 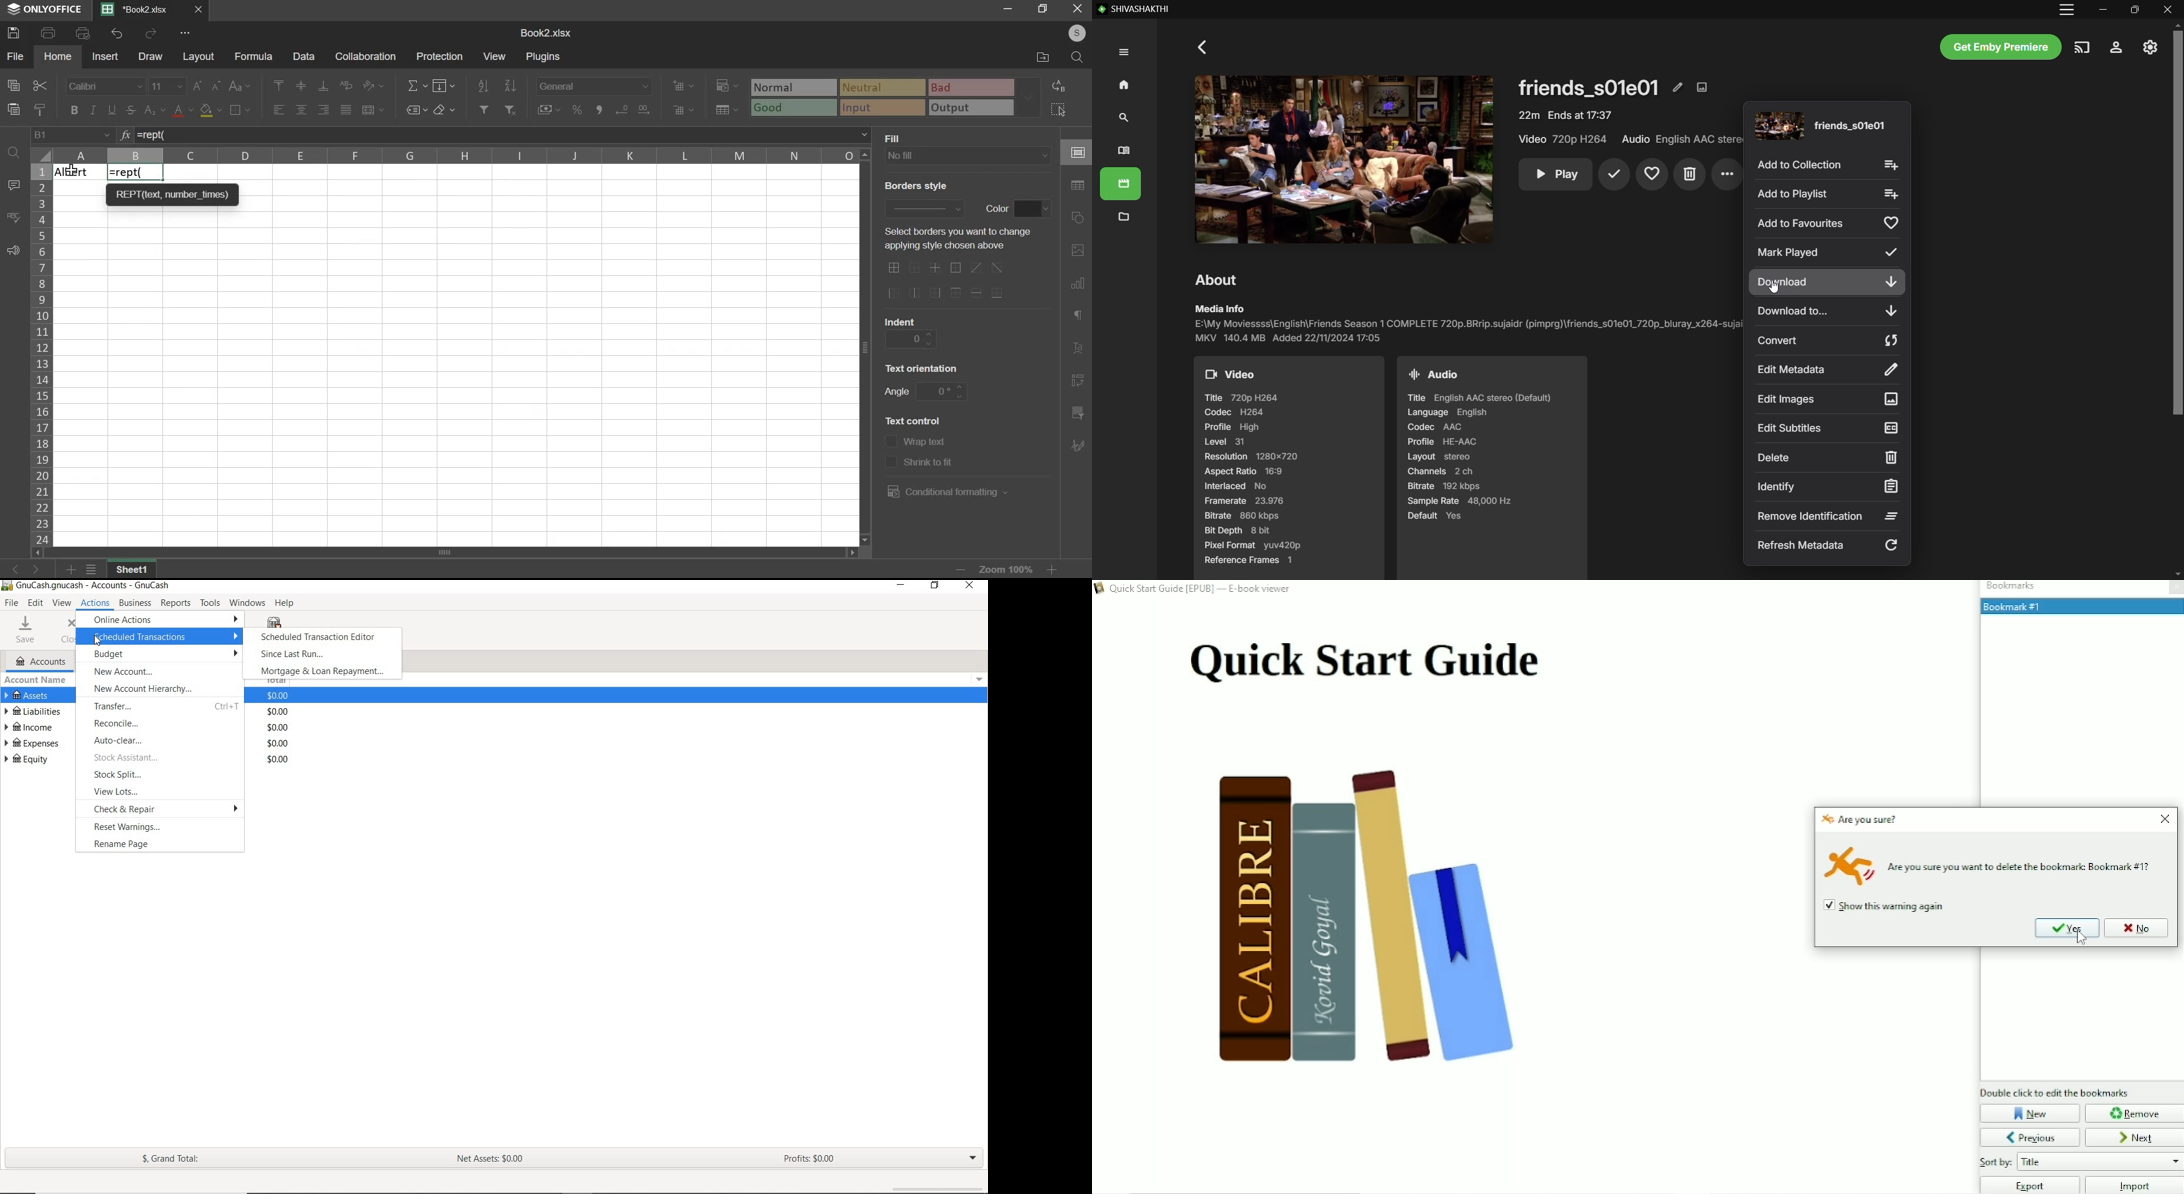 I want to click on total, so click(x=278, y=759).